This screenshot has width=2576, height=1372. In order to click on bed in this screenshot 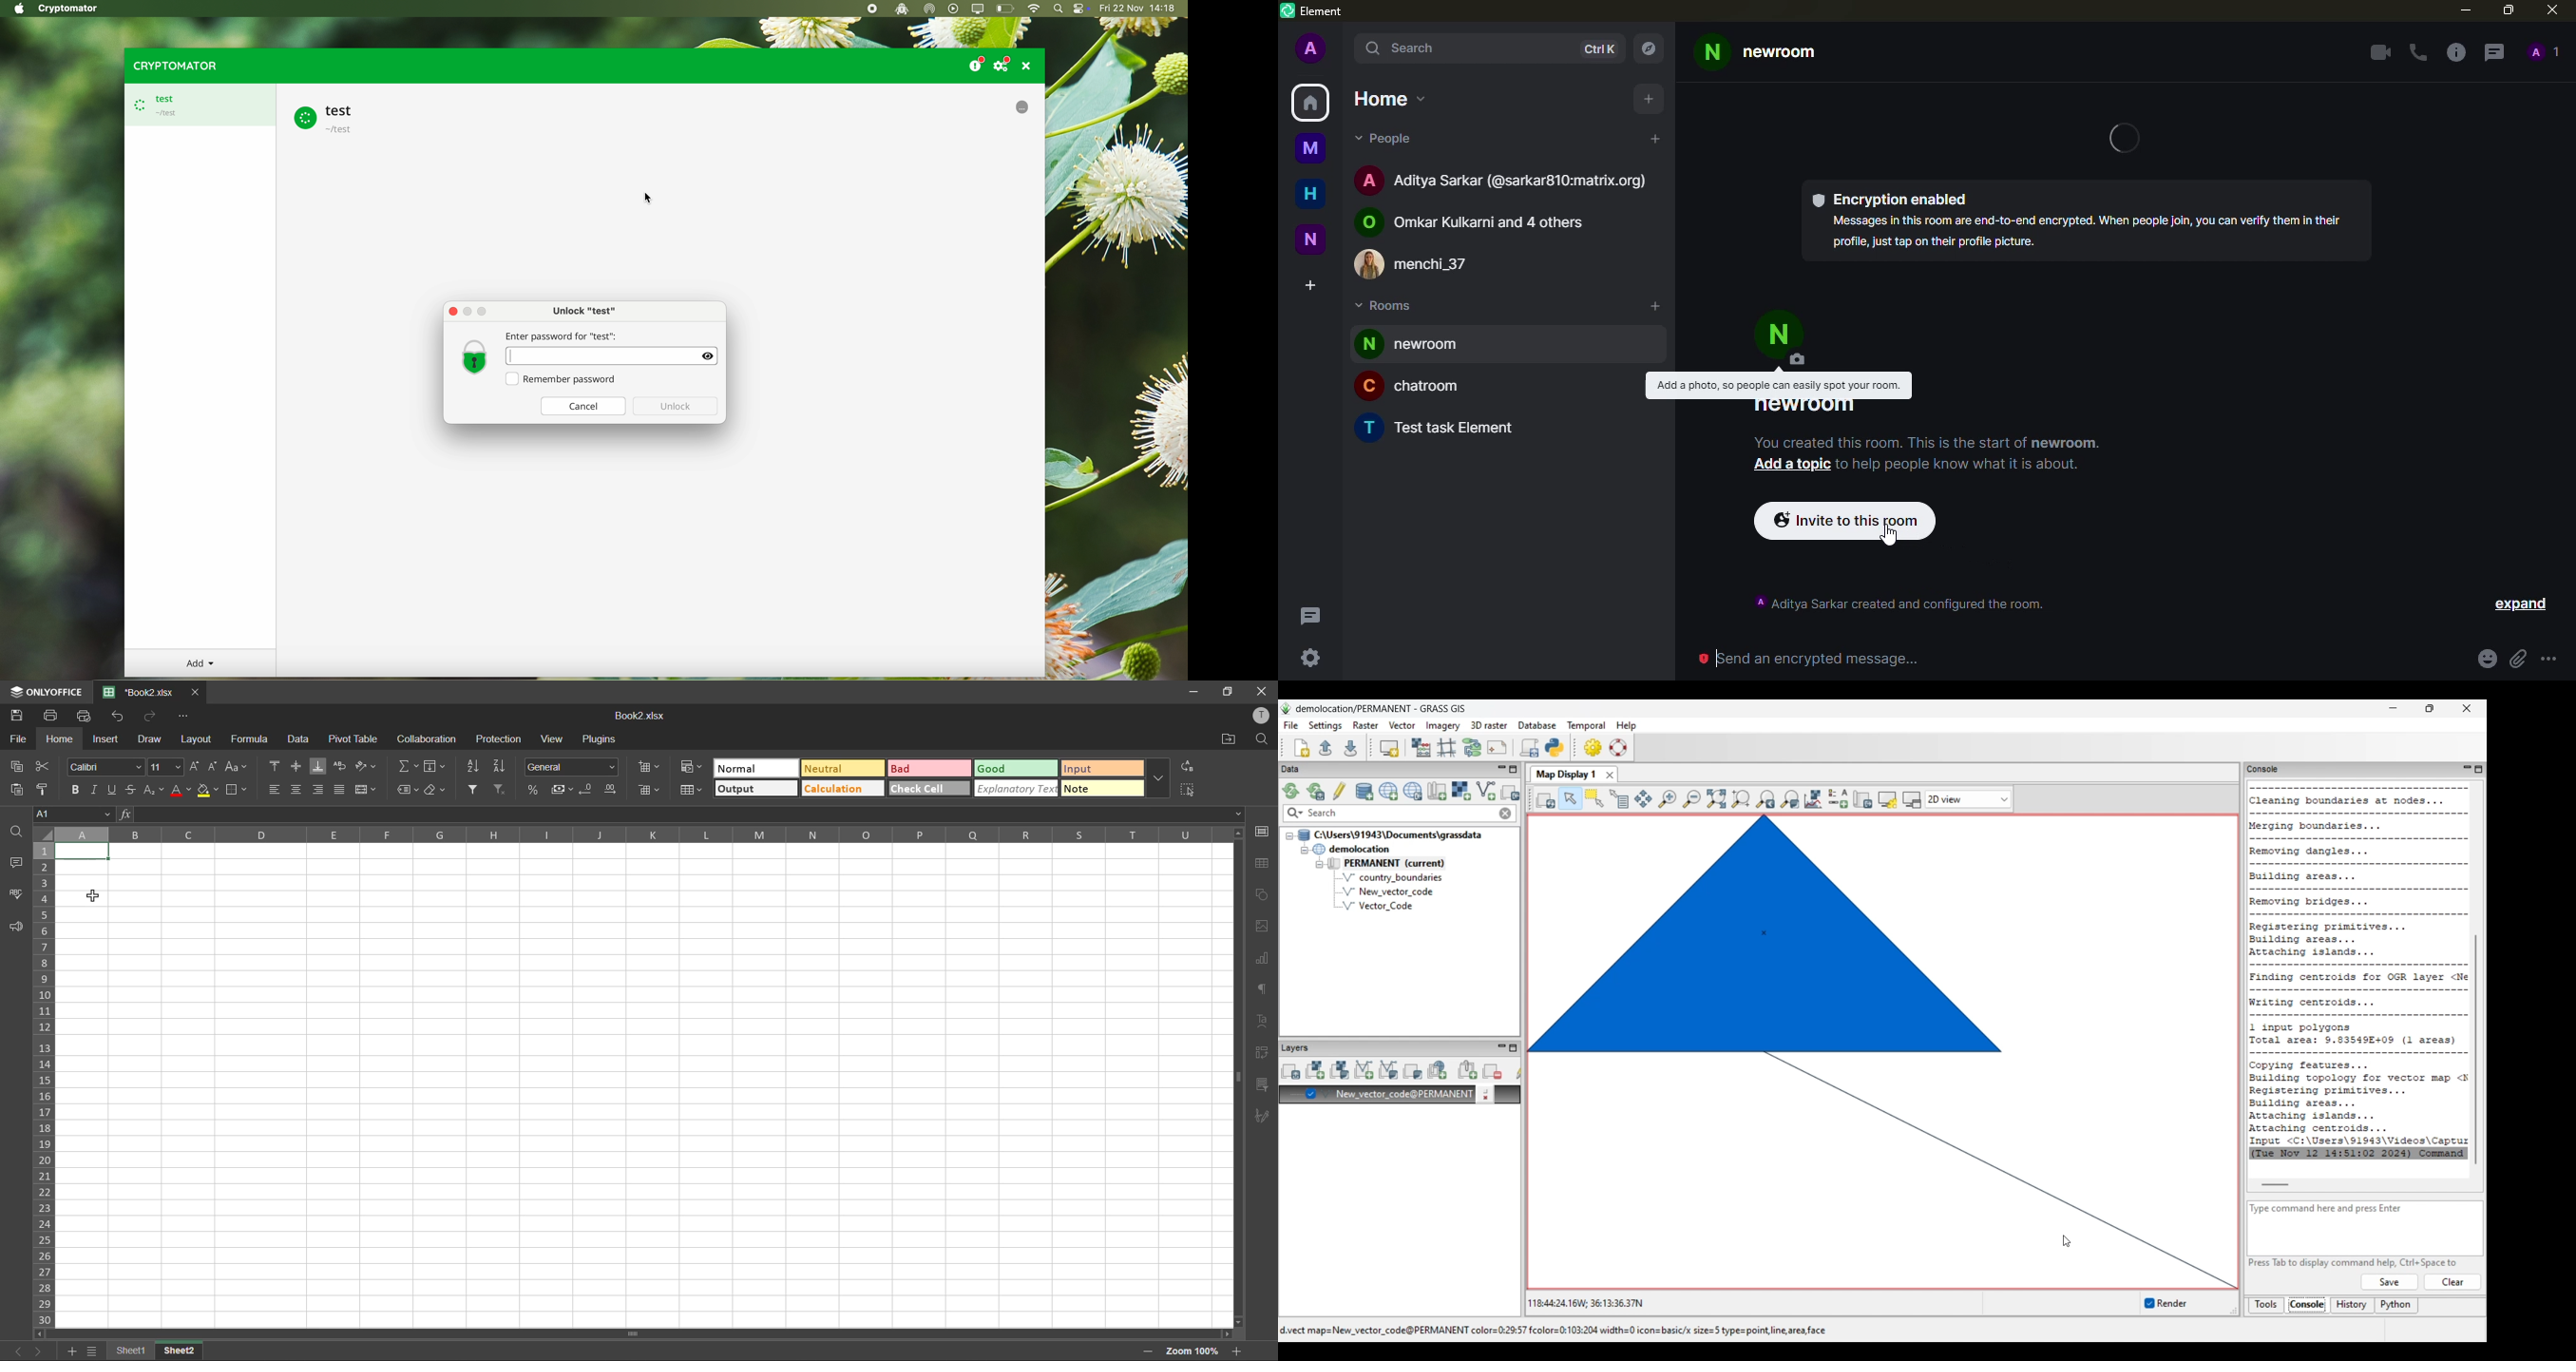, I will do `click(928, 770)`.